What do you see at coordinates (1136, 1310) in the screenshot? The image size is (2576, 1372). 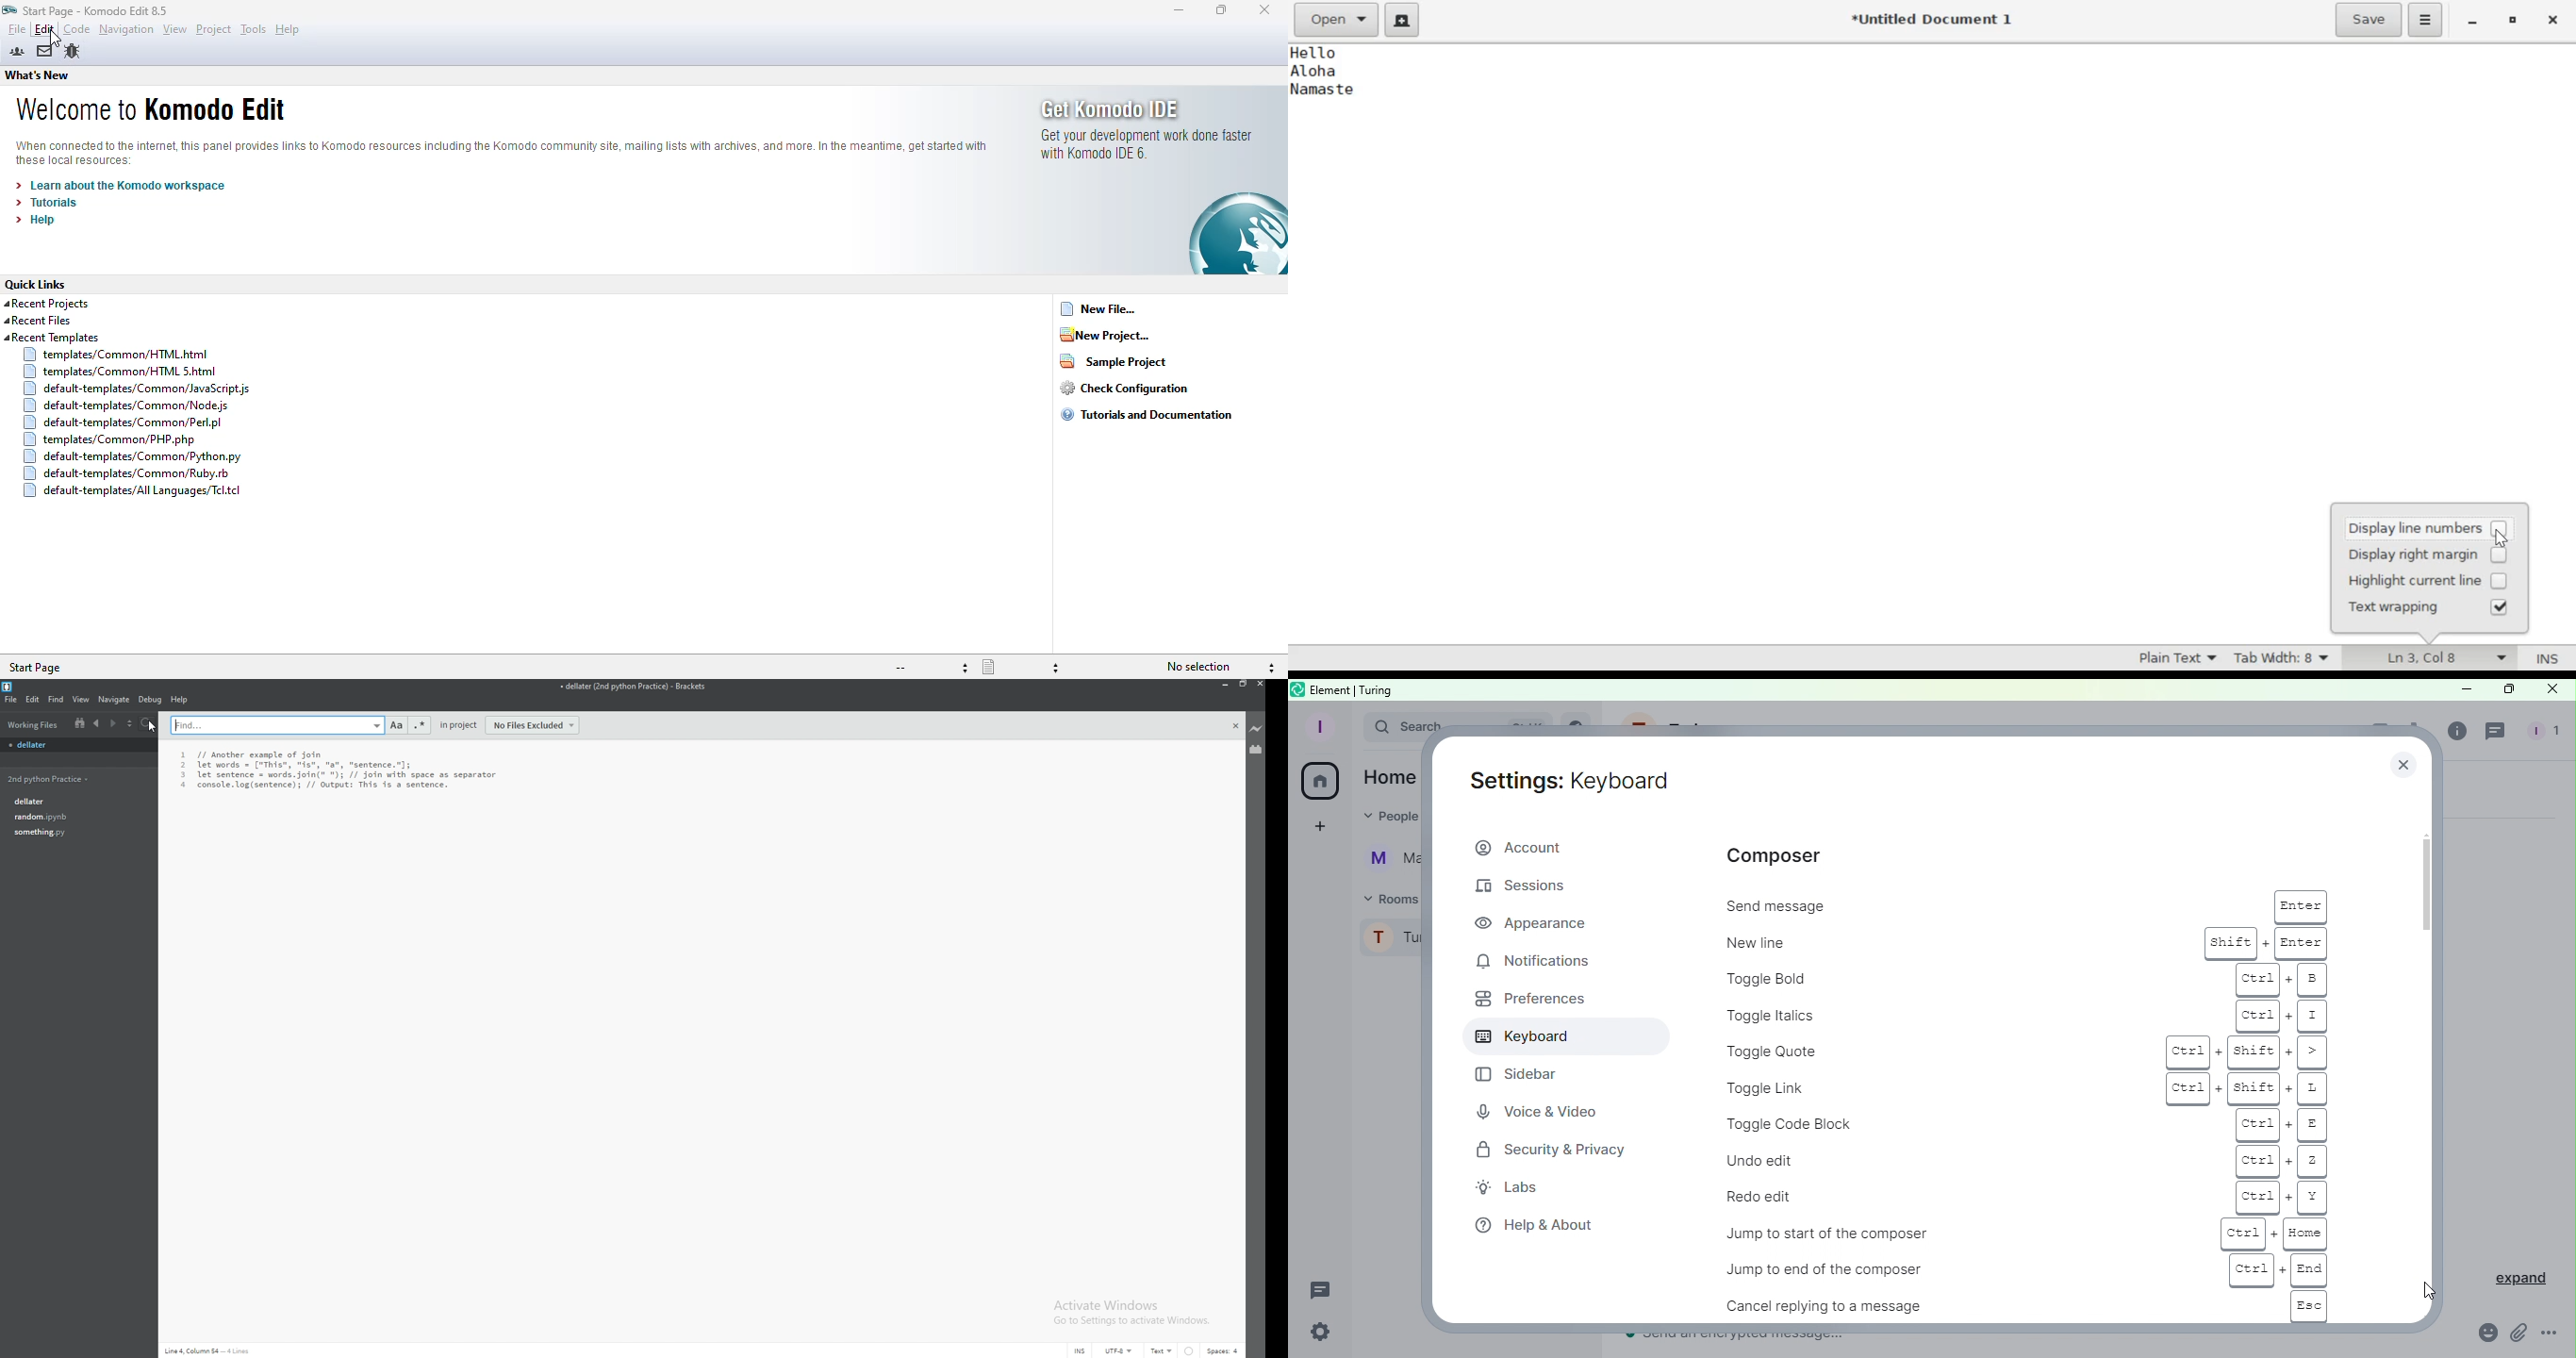 I see `Activate Windows
Go to Settings to activate Windows.` at bounding box center [1136, 1310].